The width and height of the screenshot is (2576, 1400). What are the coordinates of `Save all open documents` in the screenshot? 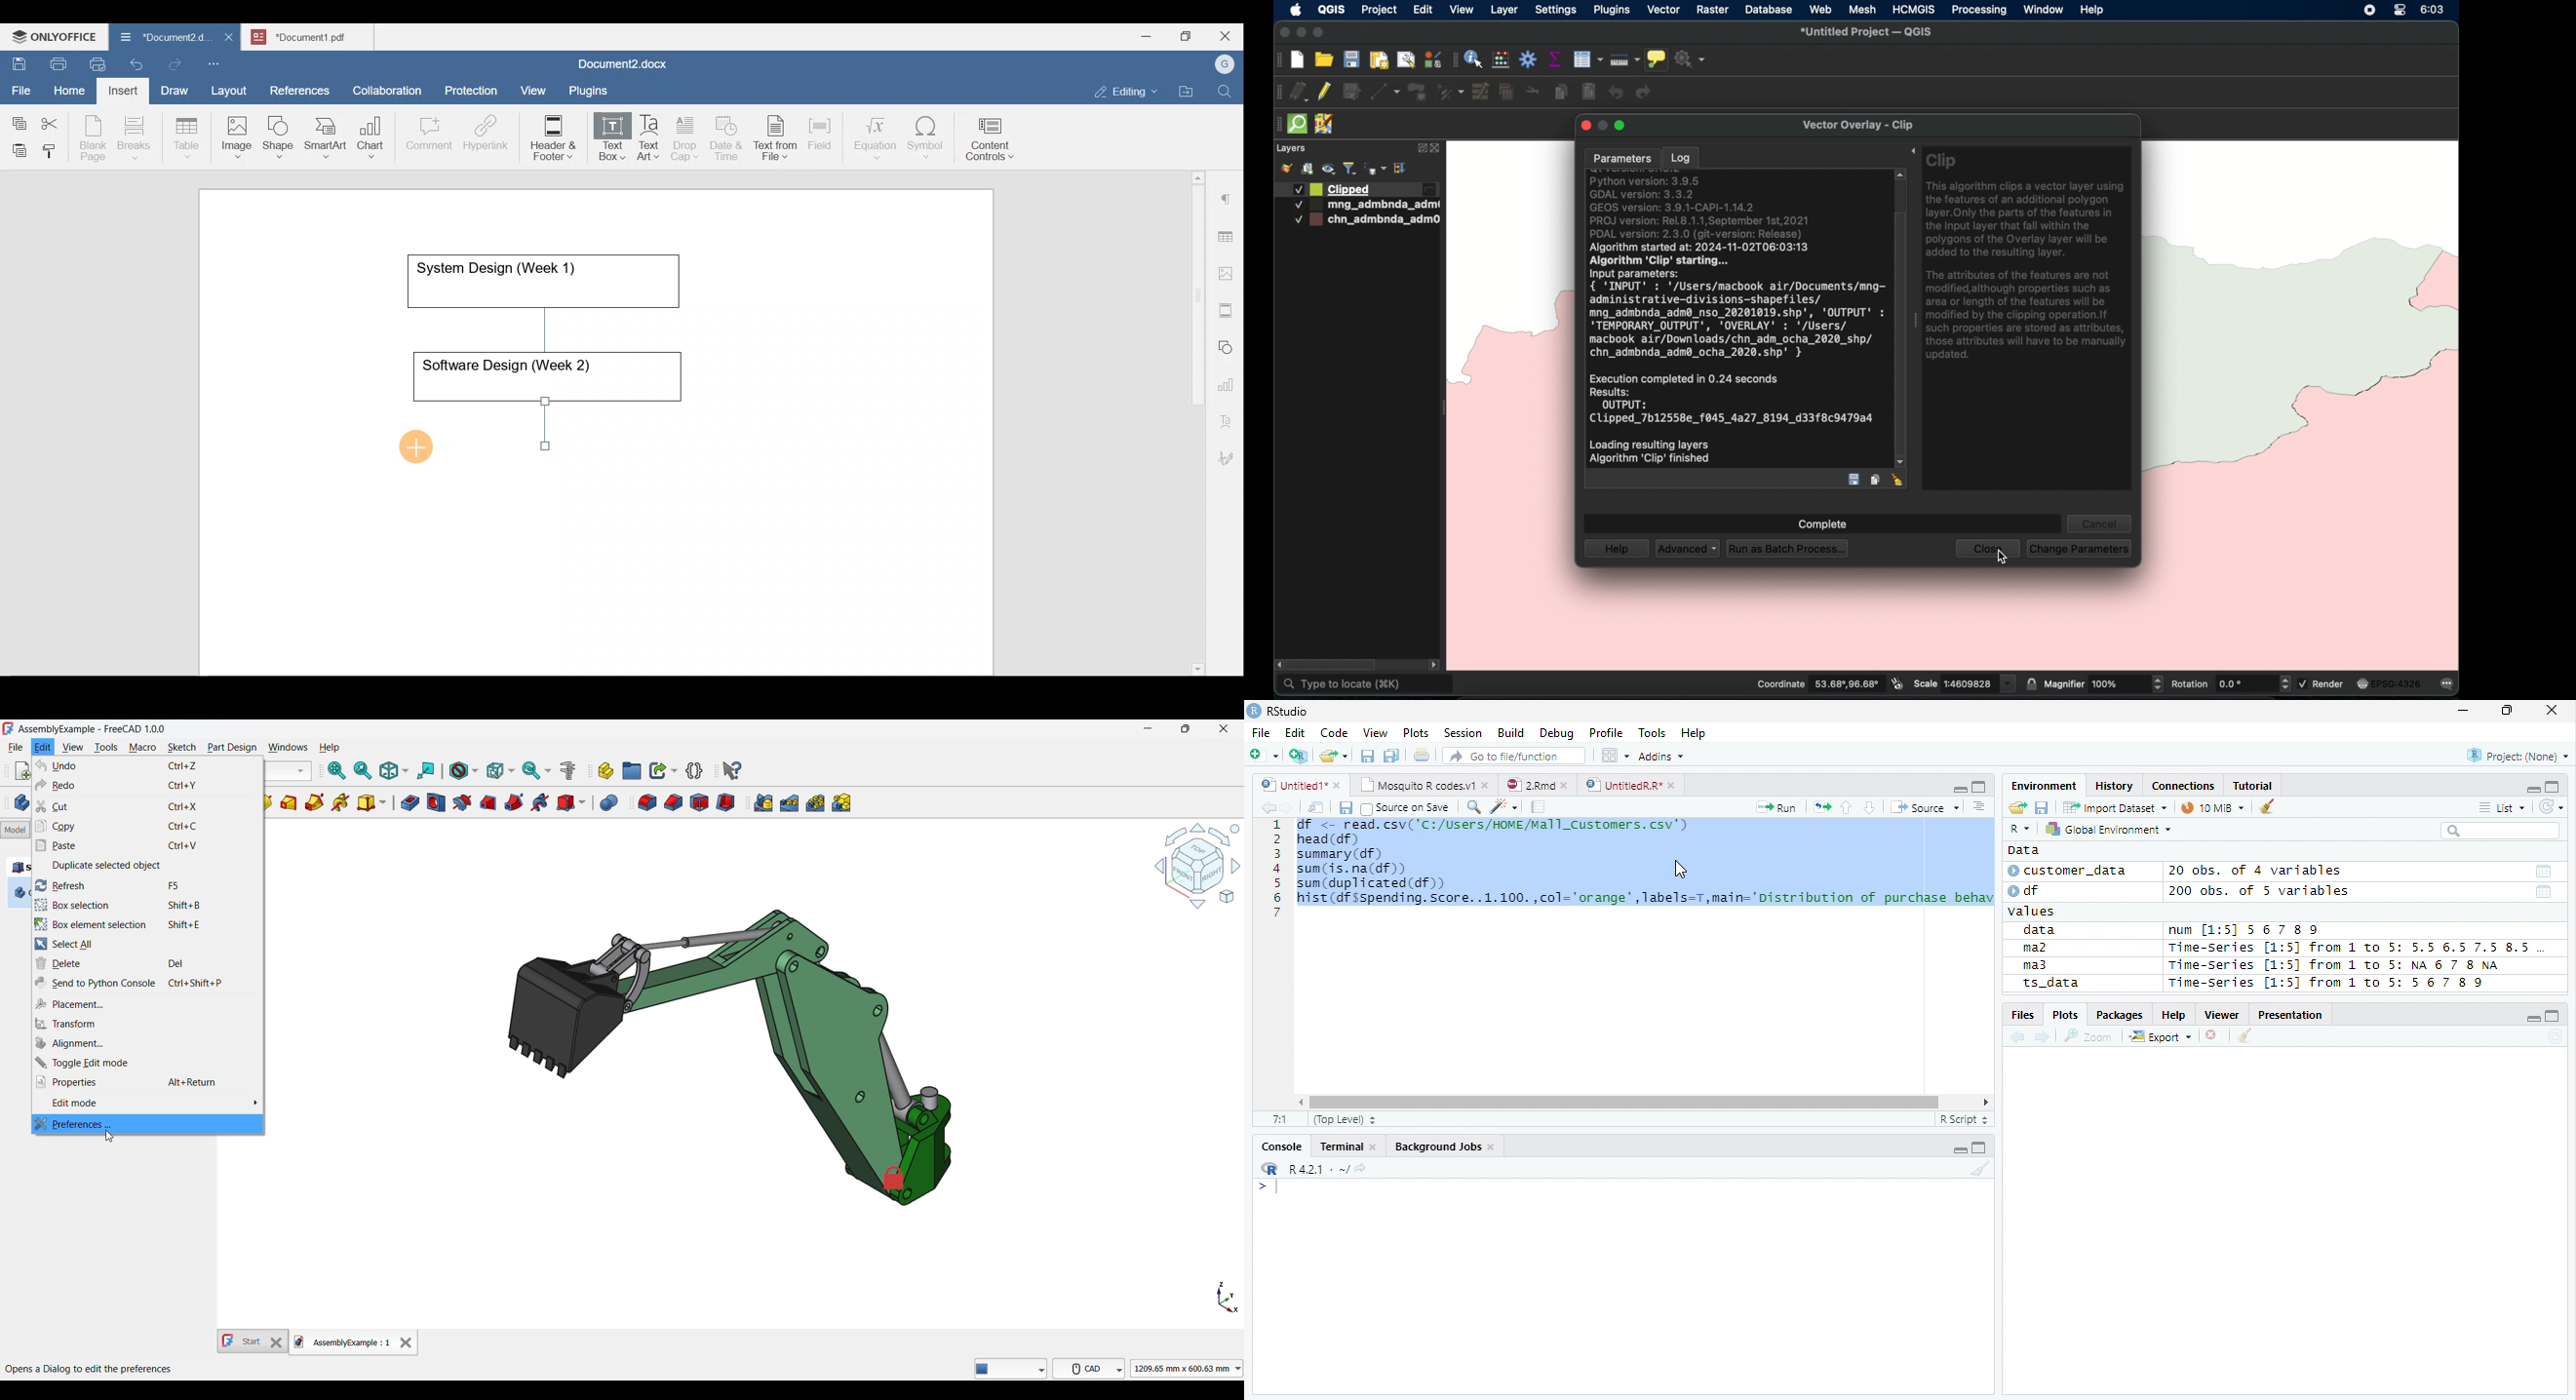 It's located at (1391, 757).